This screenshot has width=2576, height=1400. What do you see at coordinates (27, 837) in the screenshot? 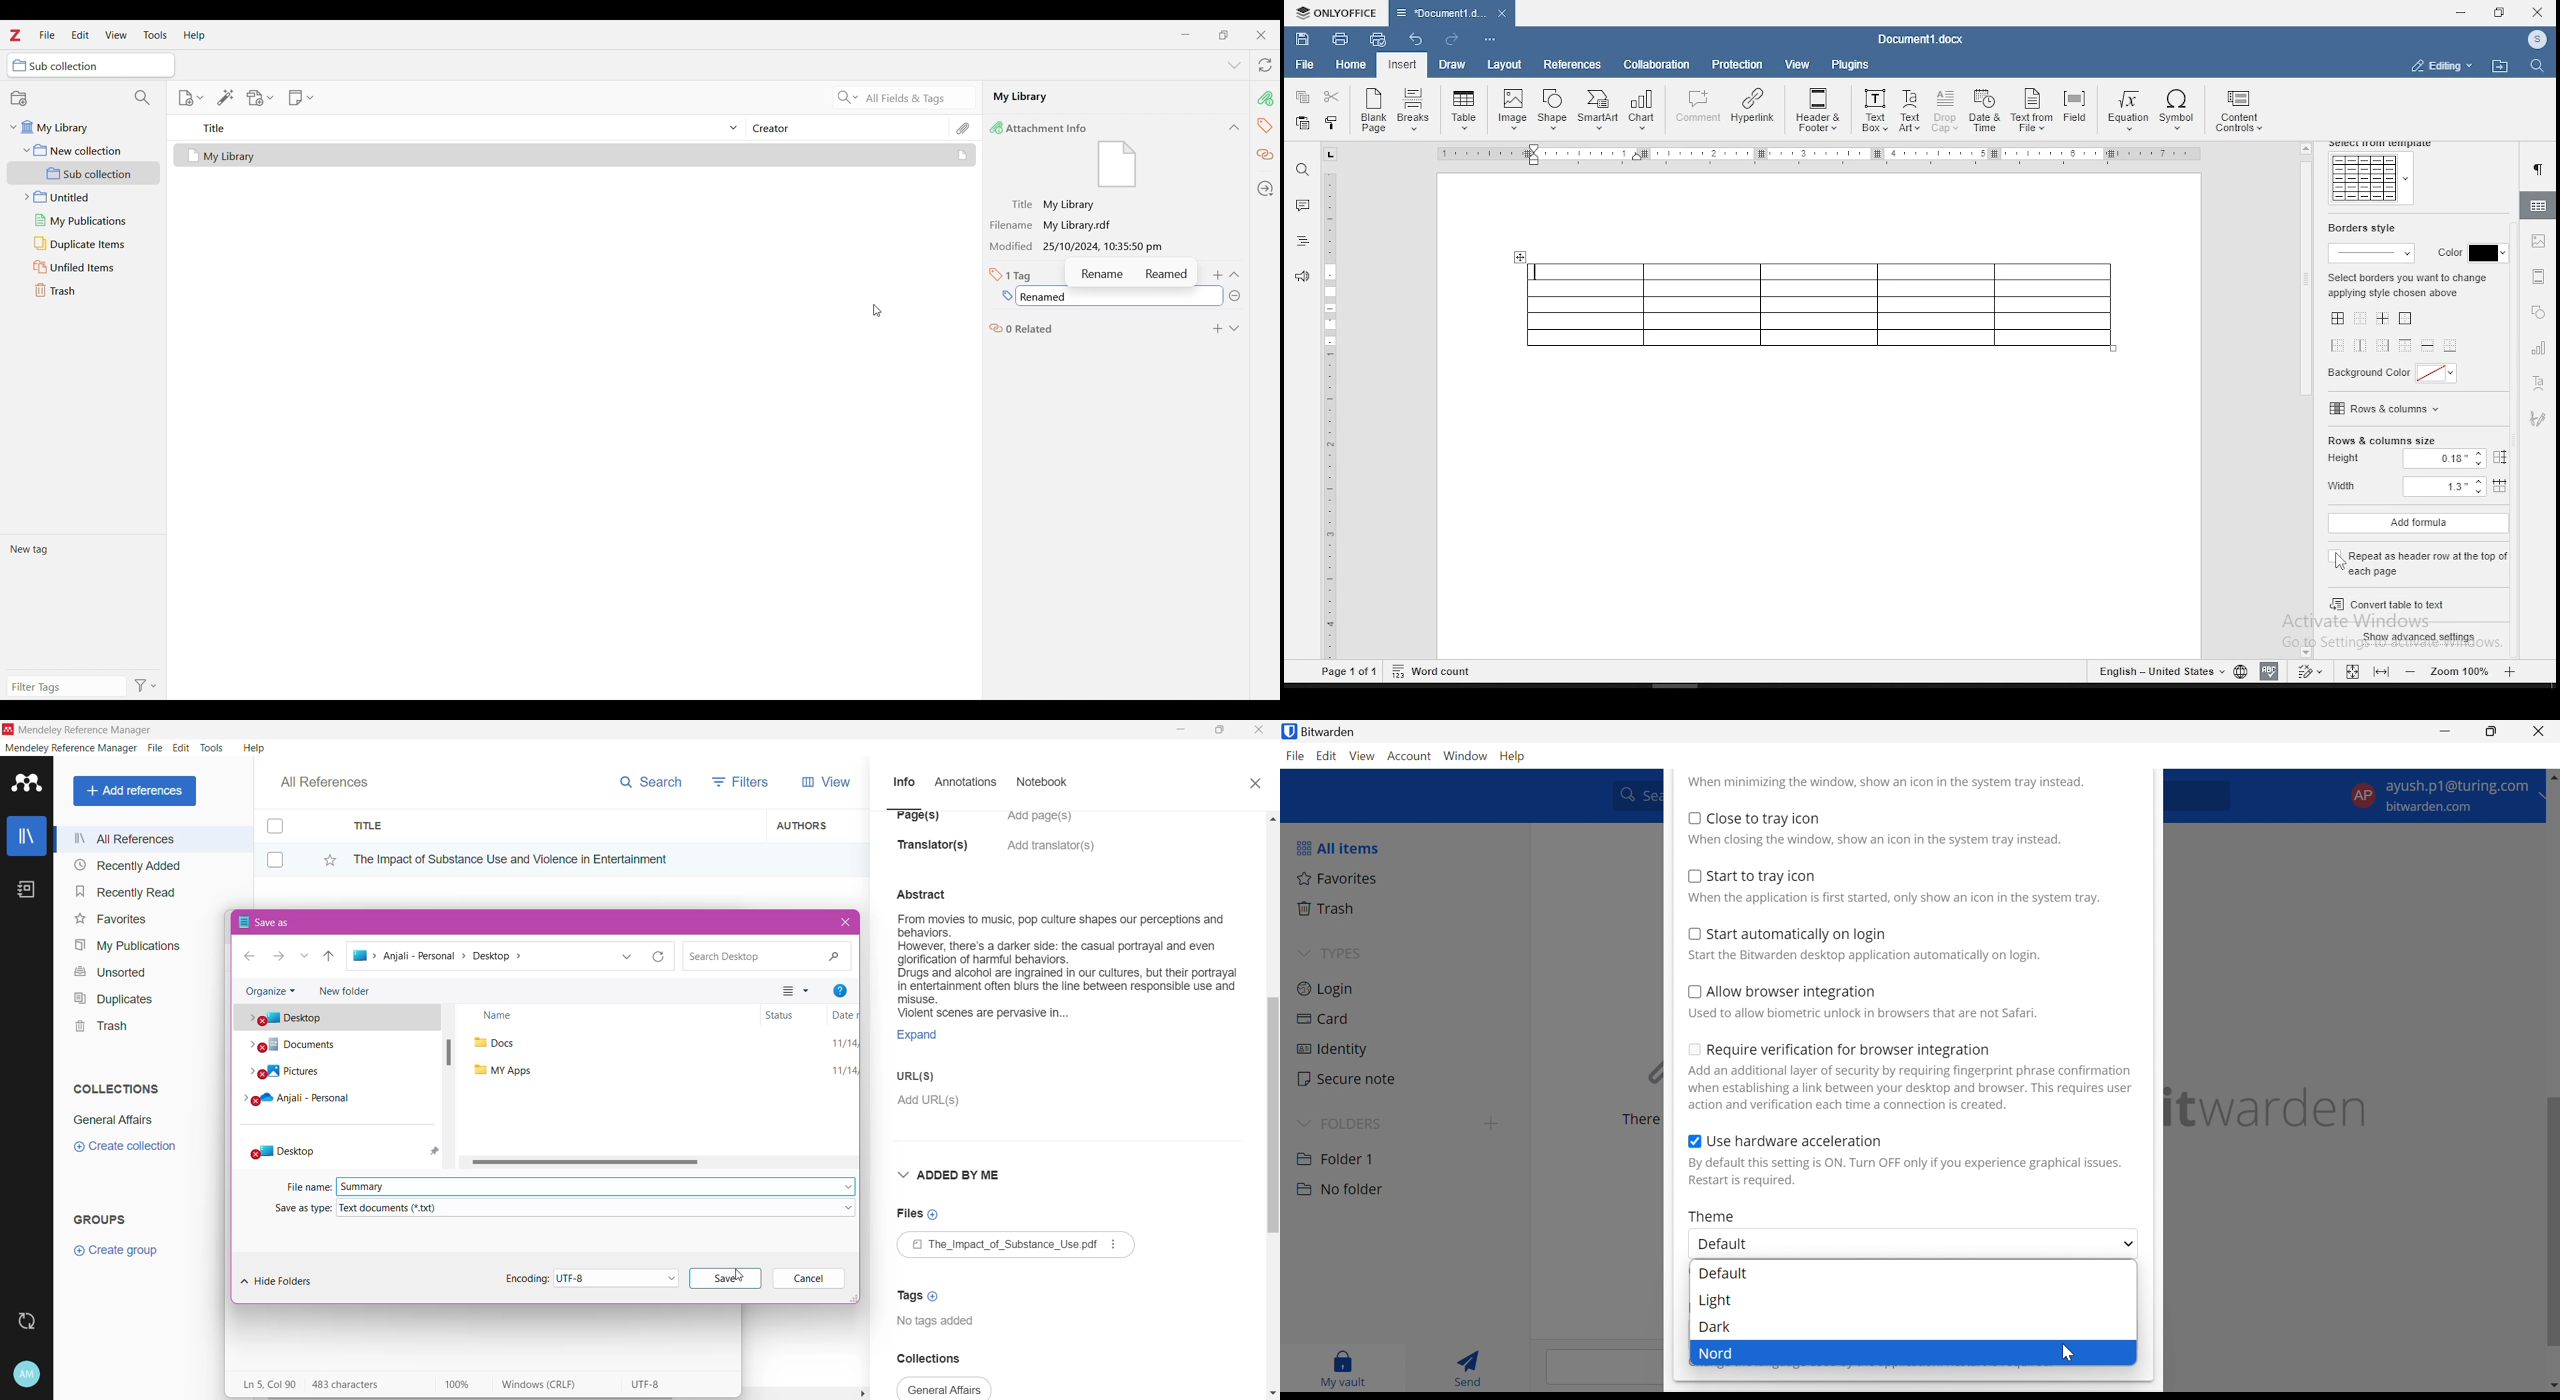
I see `Library` at bounding box center [27, 837].